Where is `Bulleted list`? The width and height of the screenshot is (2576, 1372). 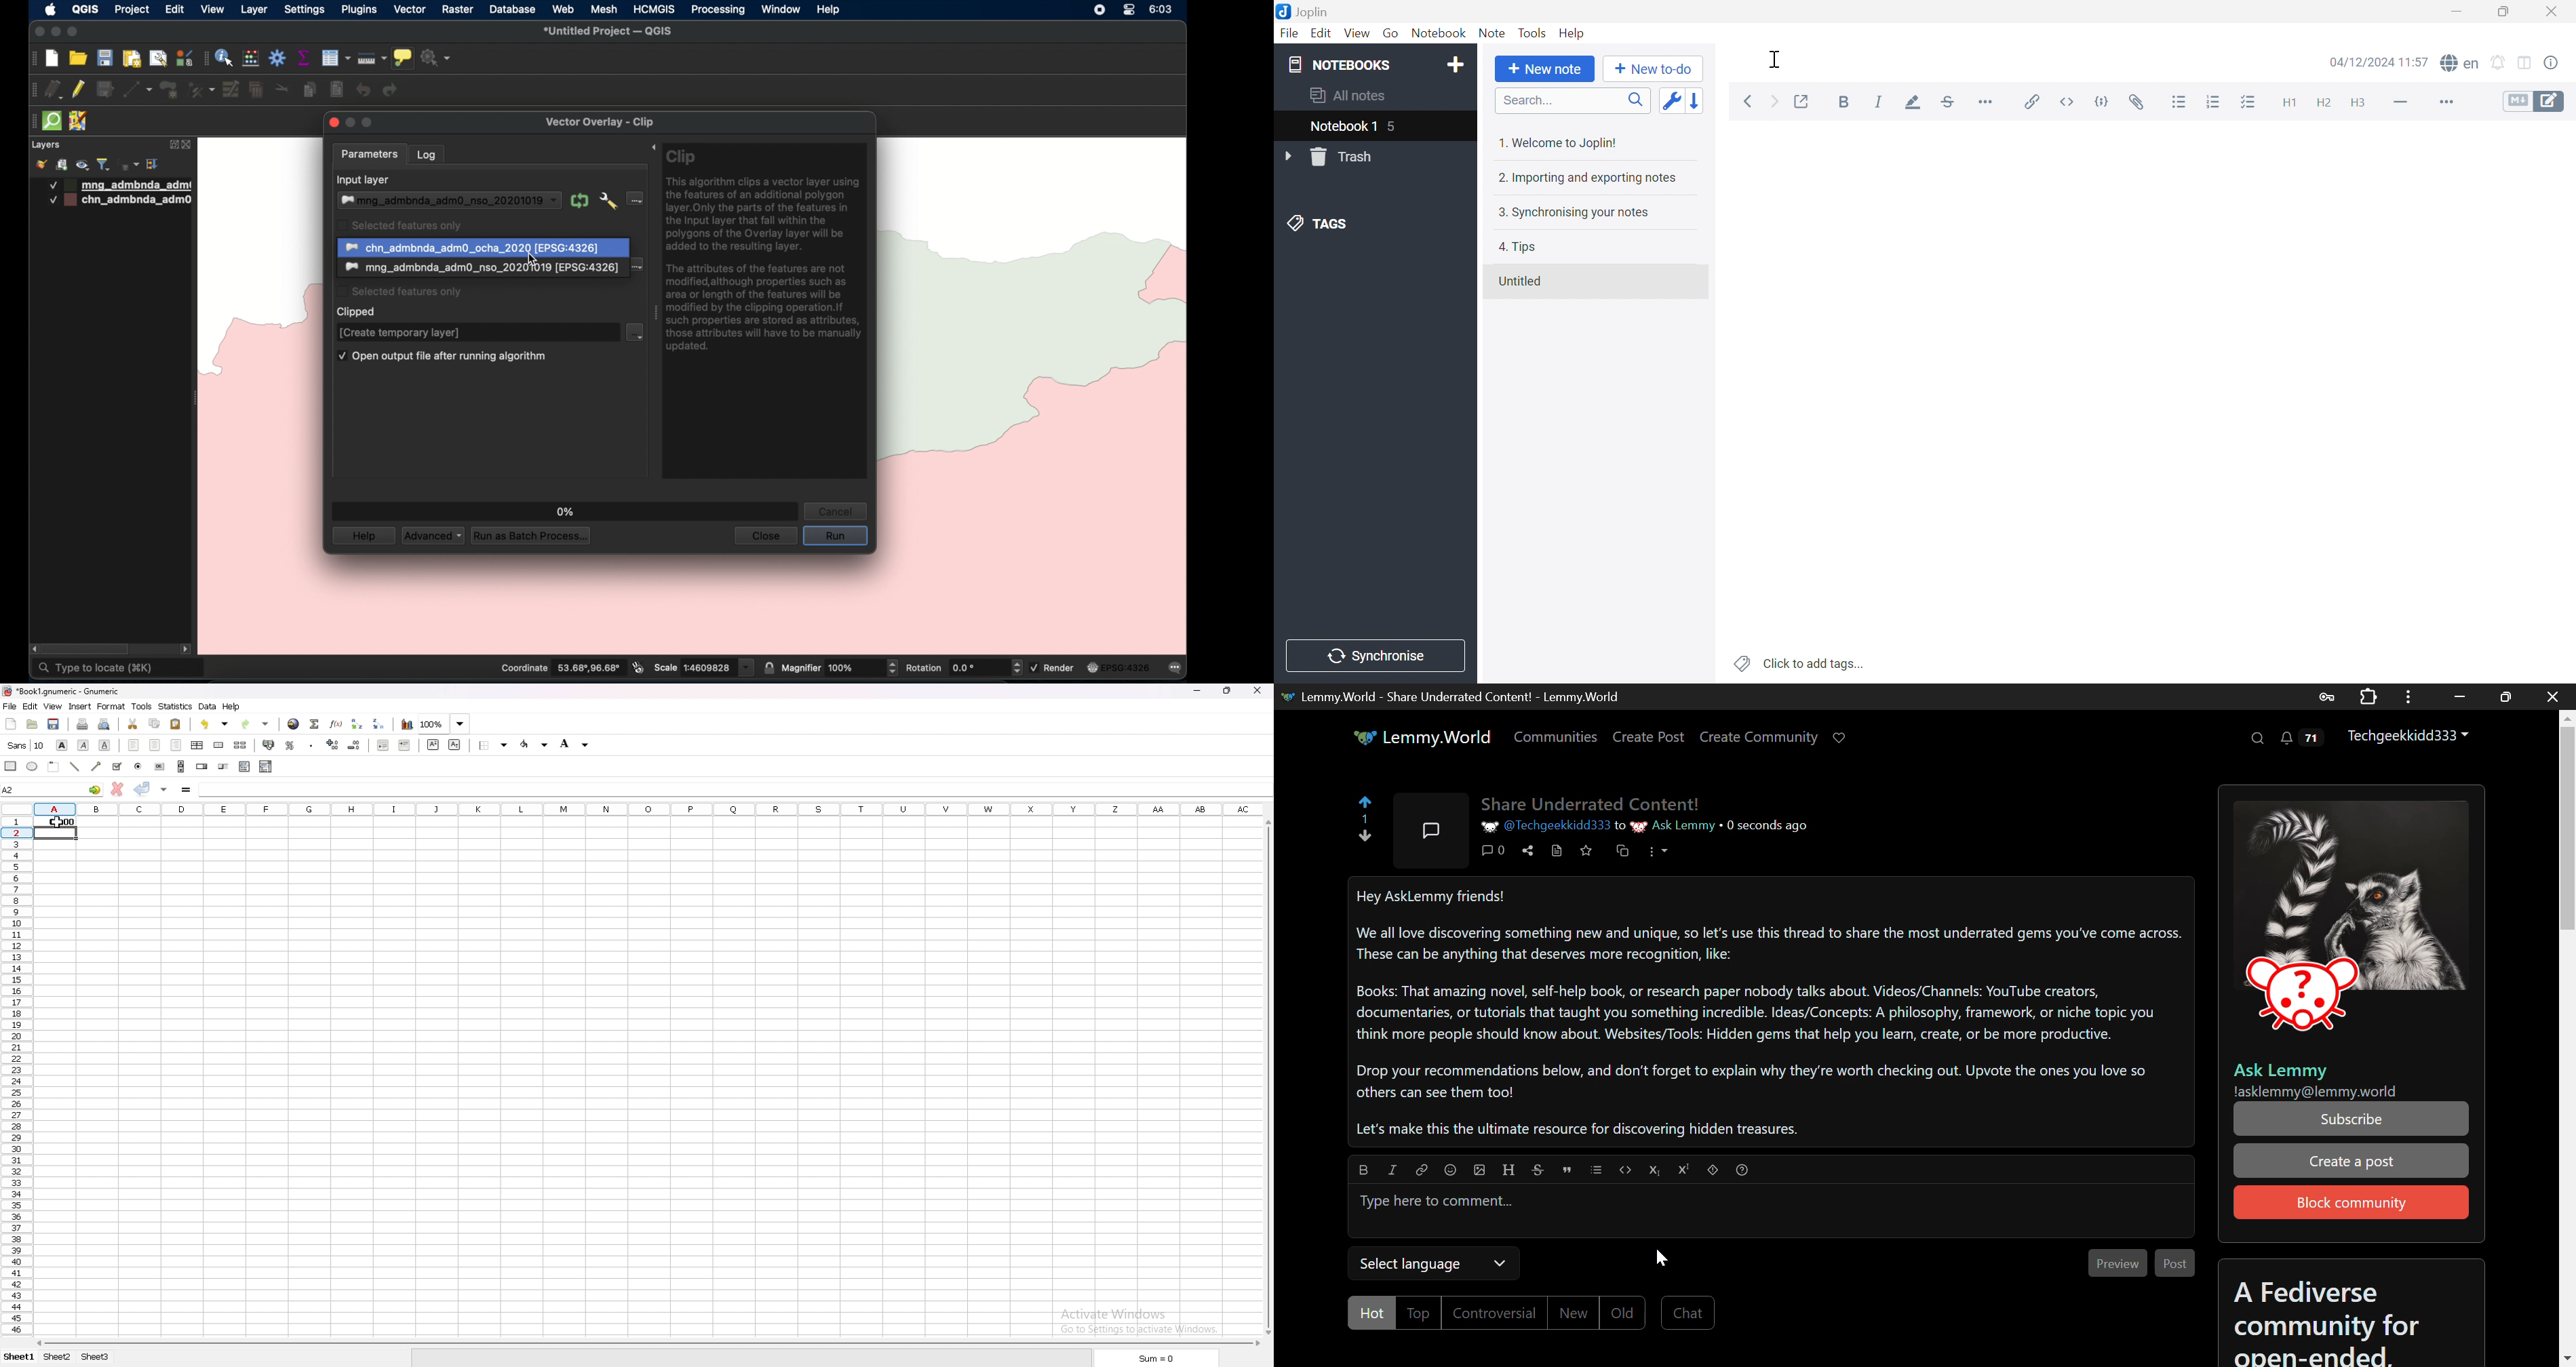 Bulleted list is located at coordinates (2180, 104).